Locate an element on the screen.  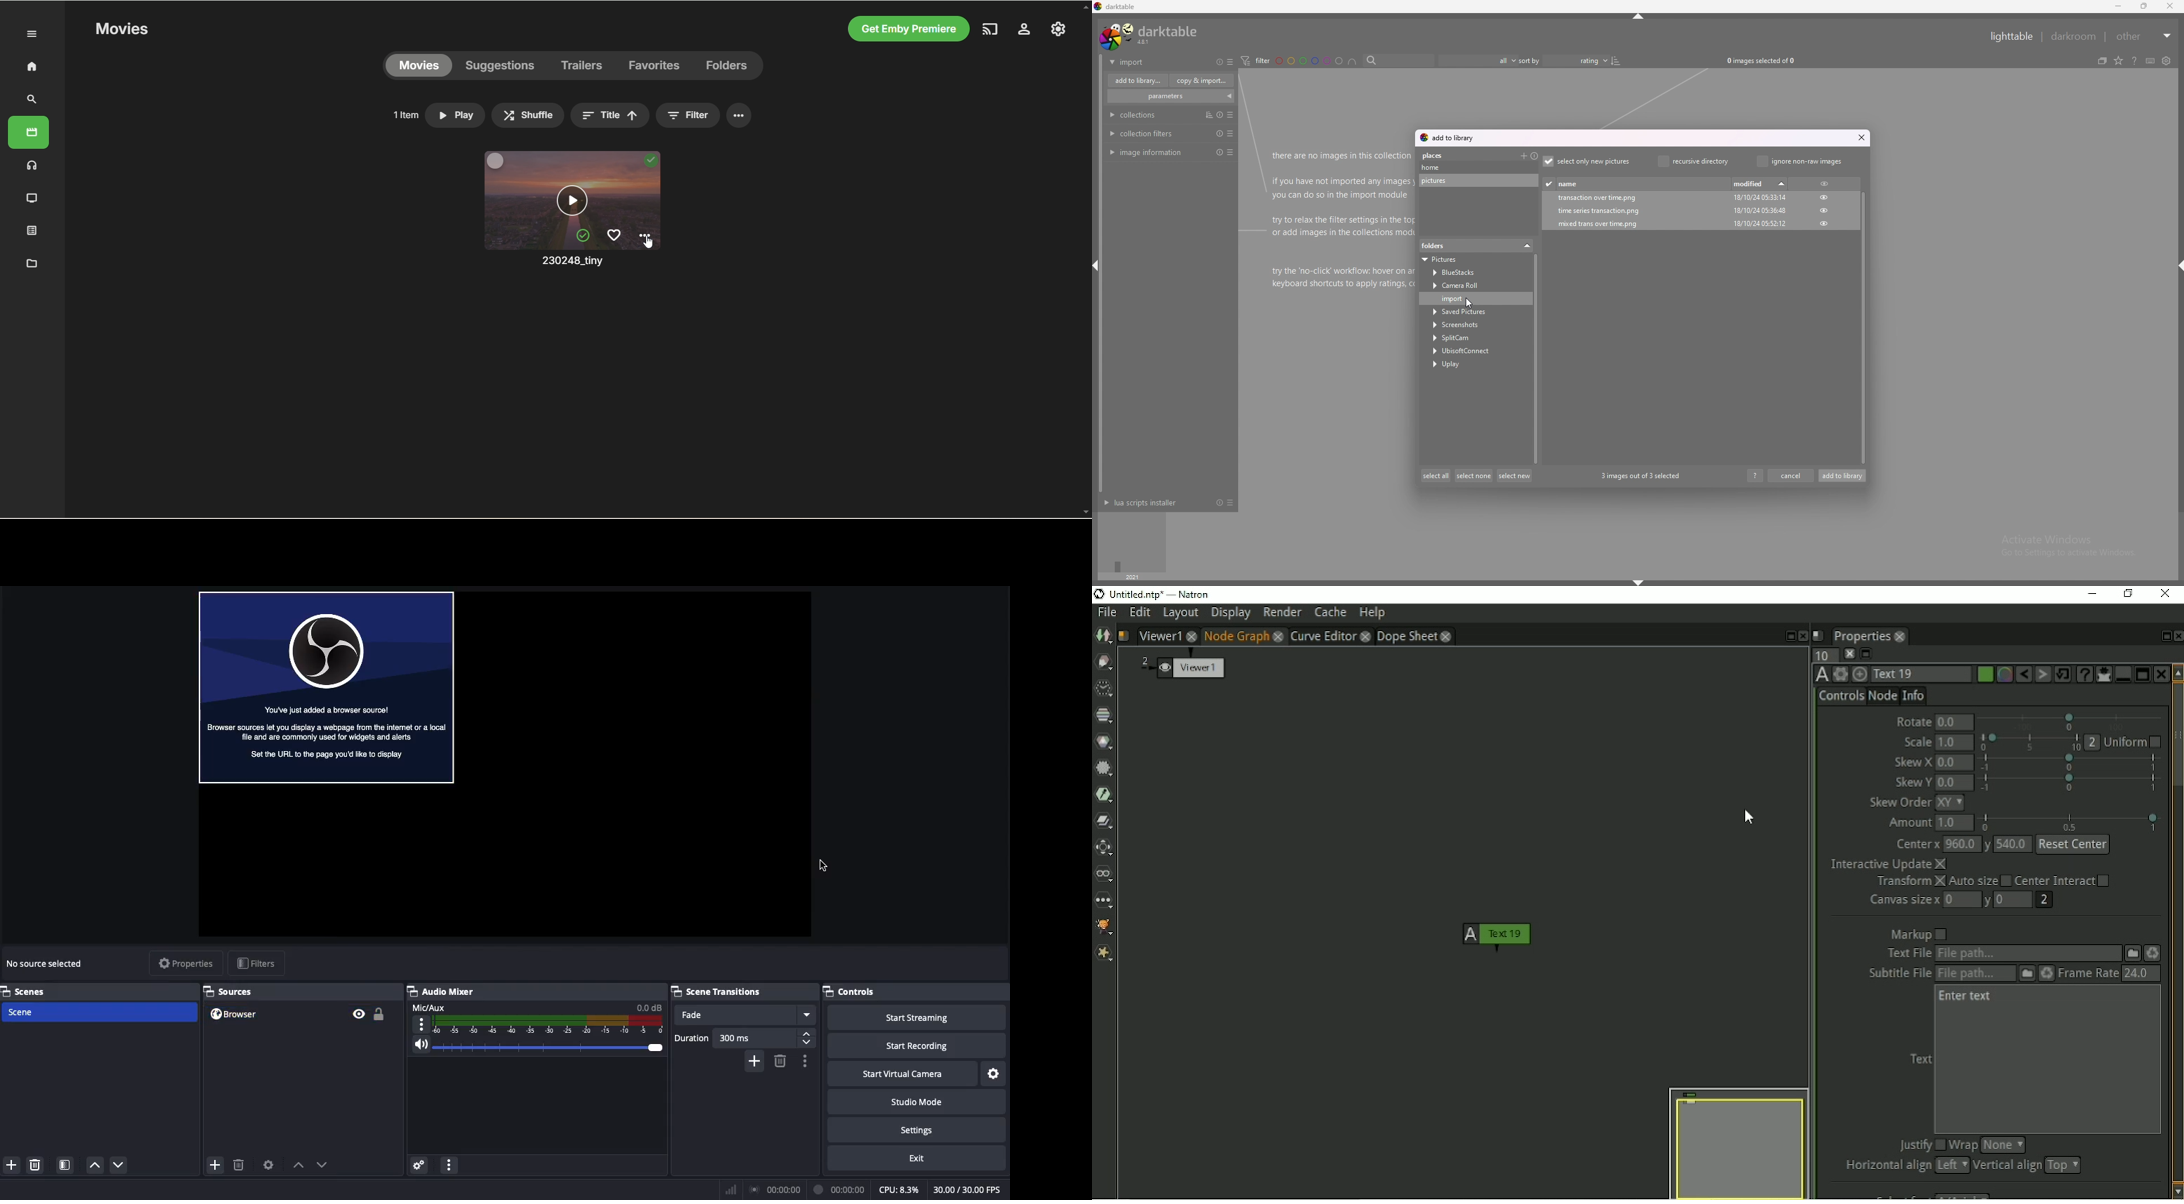
Browser is located at coordinates (325, 685).